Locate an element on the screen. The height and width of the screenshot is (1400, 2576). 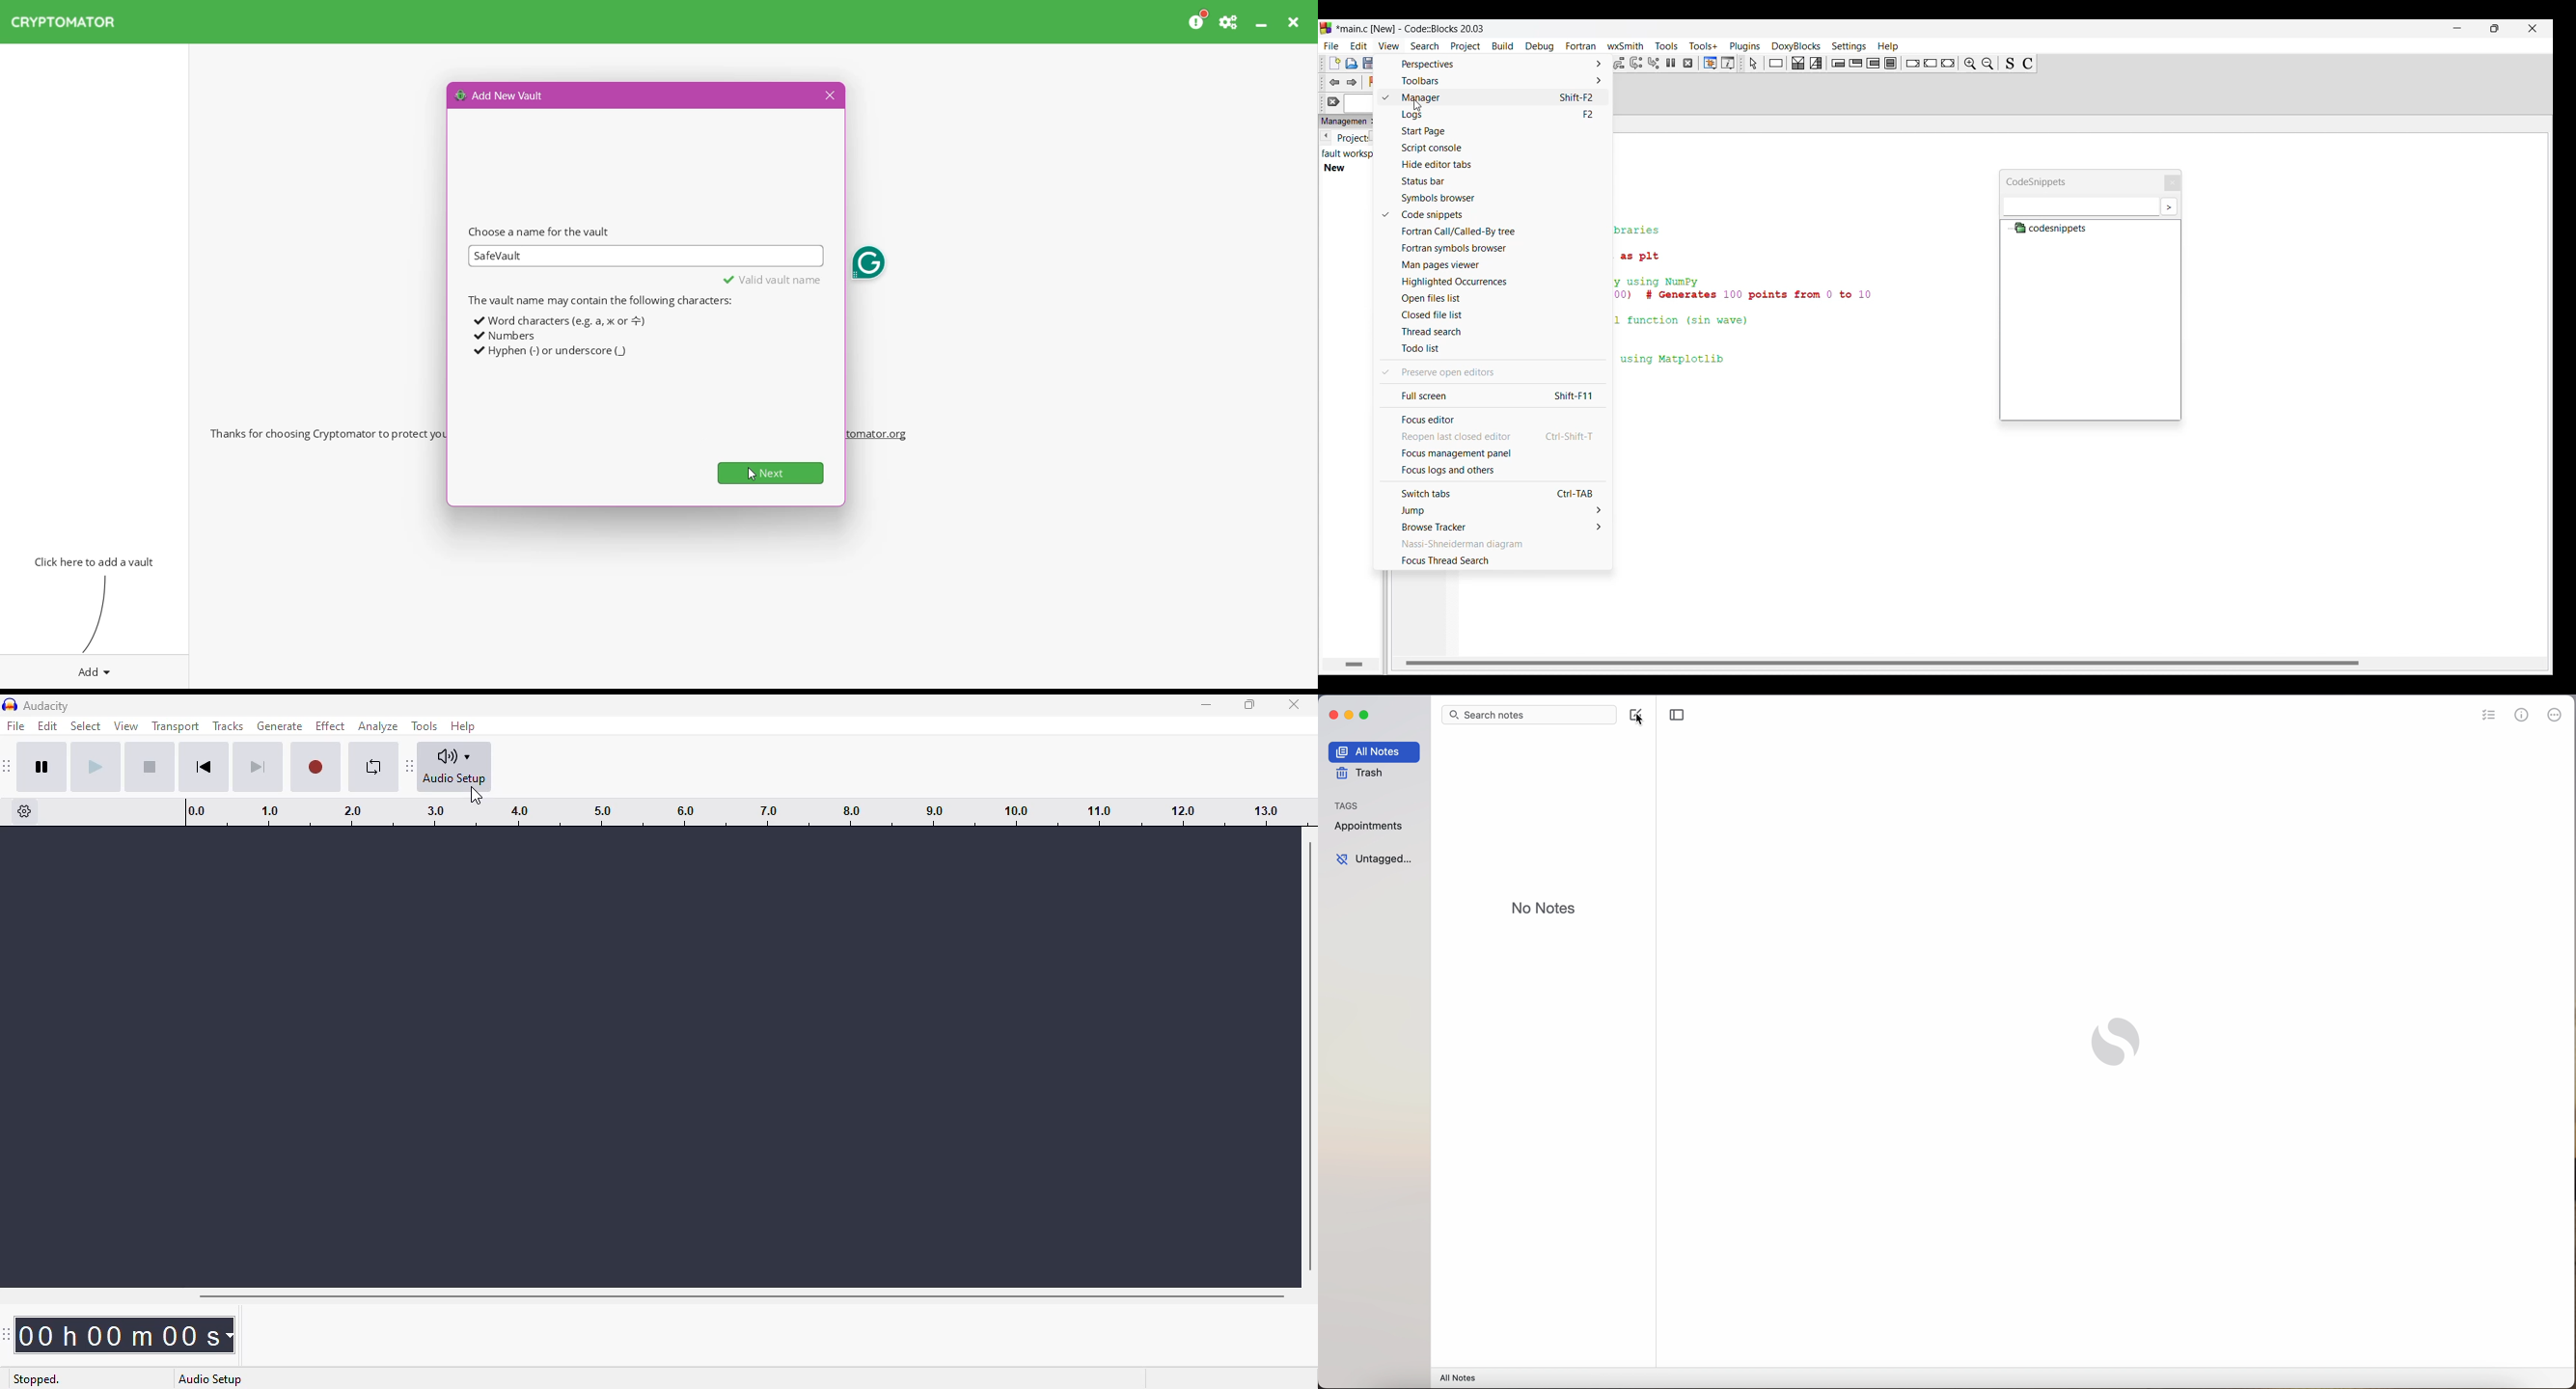
Codesnippets file is located at coordinates (2055, 229).